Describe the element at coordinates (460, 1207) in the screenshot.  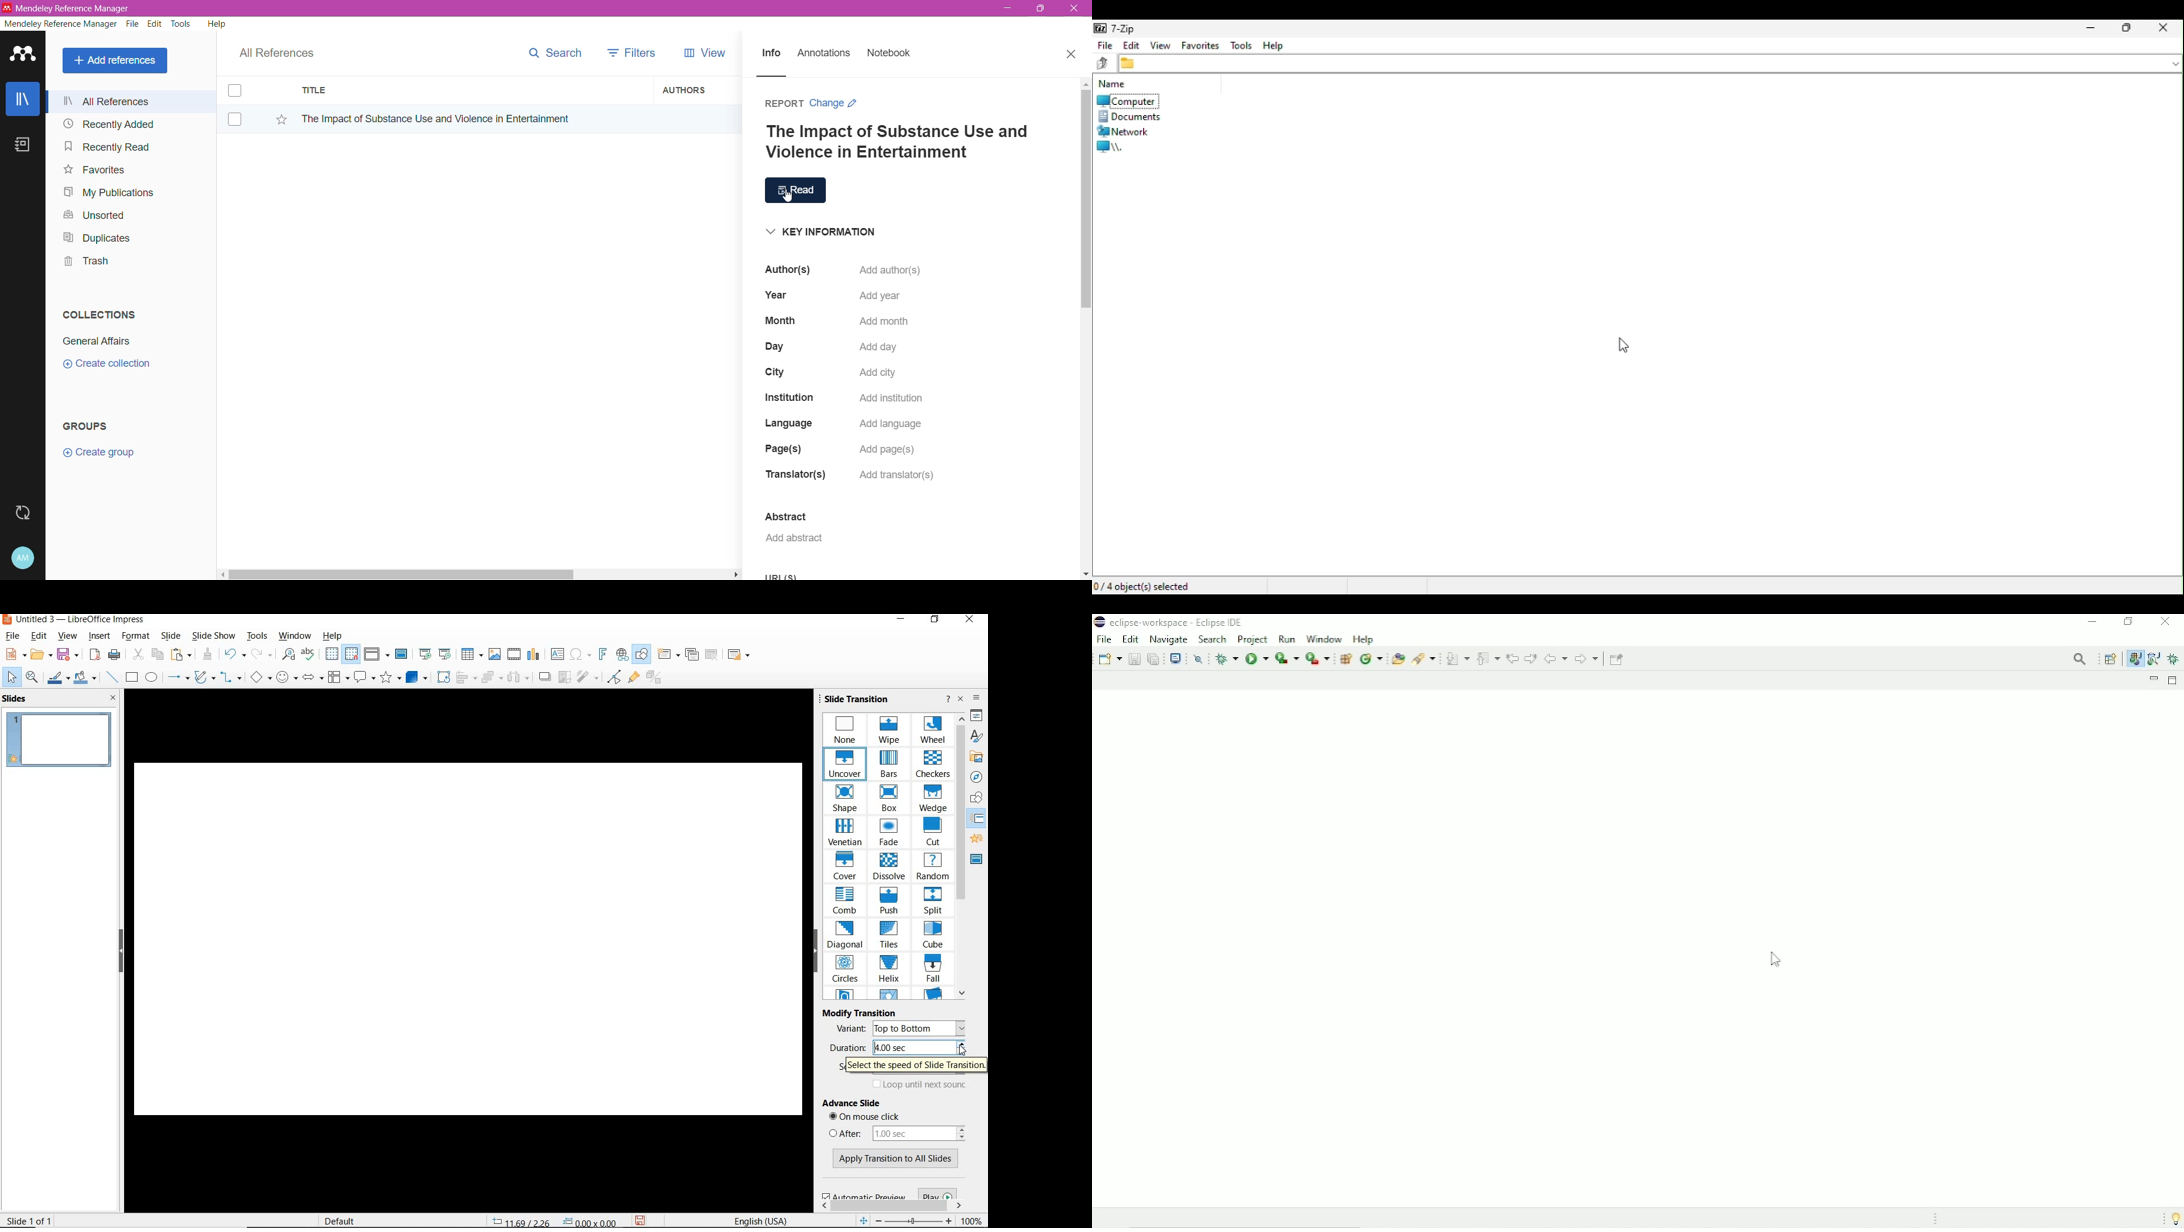
I see `SCROLLBAR` at that location.